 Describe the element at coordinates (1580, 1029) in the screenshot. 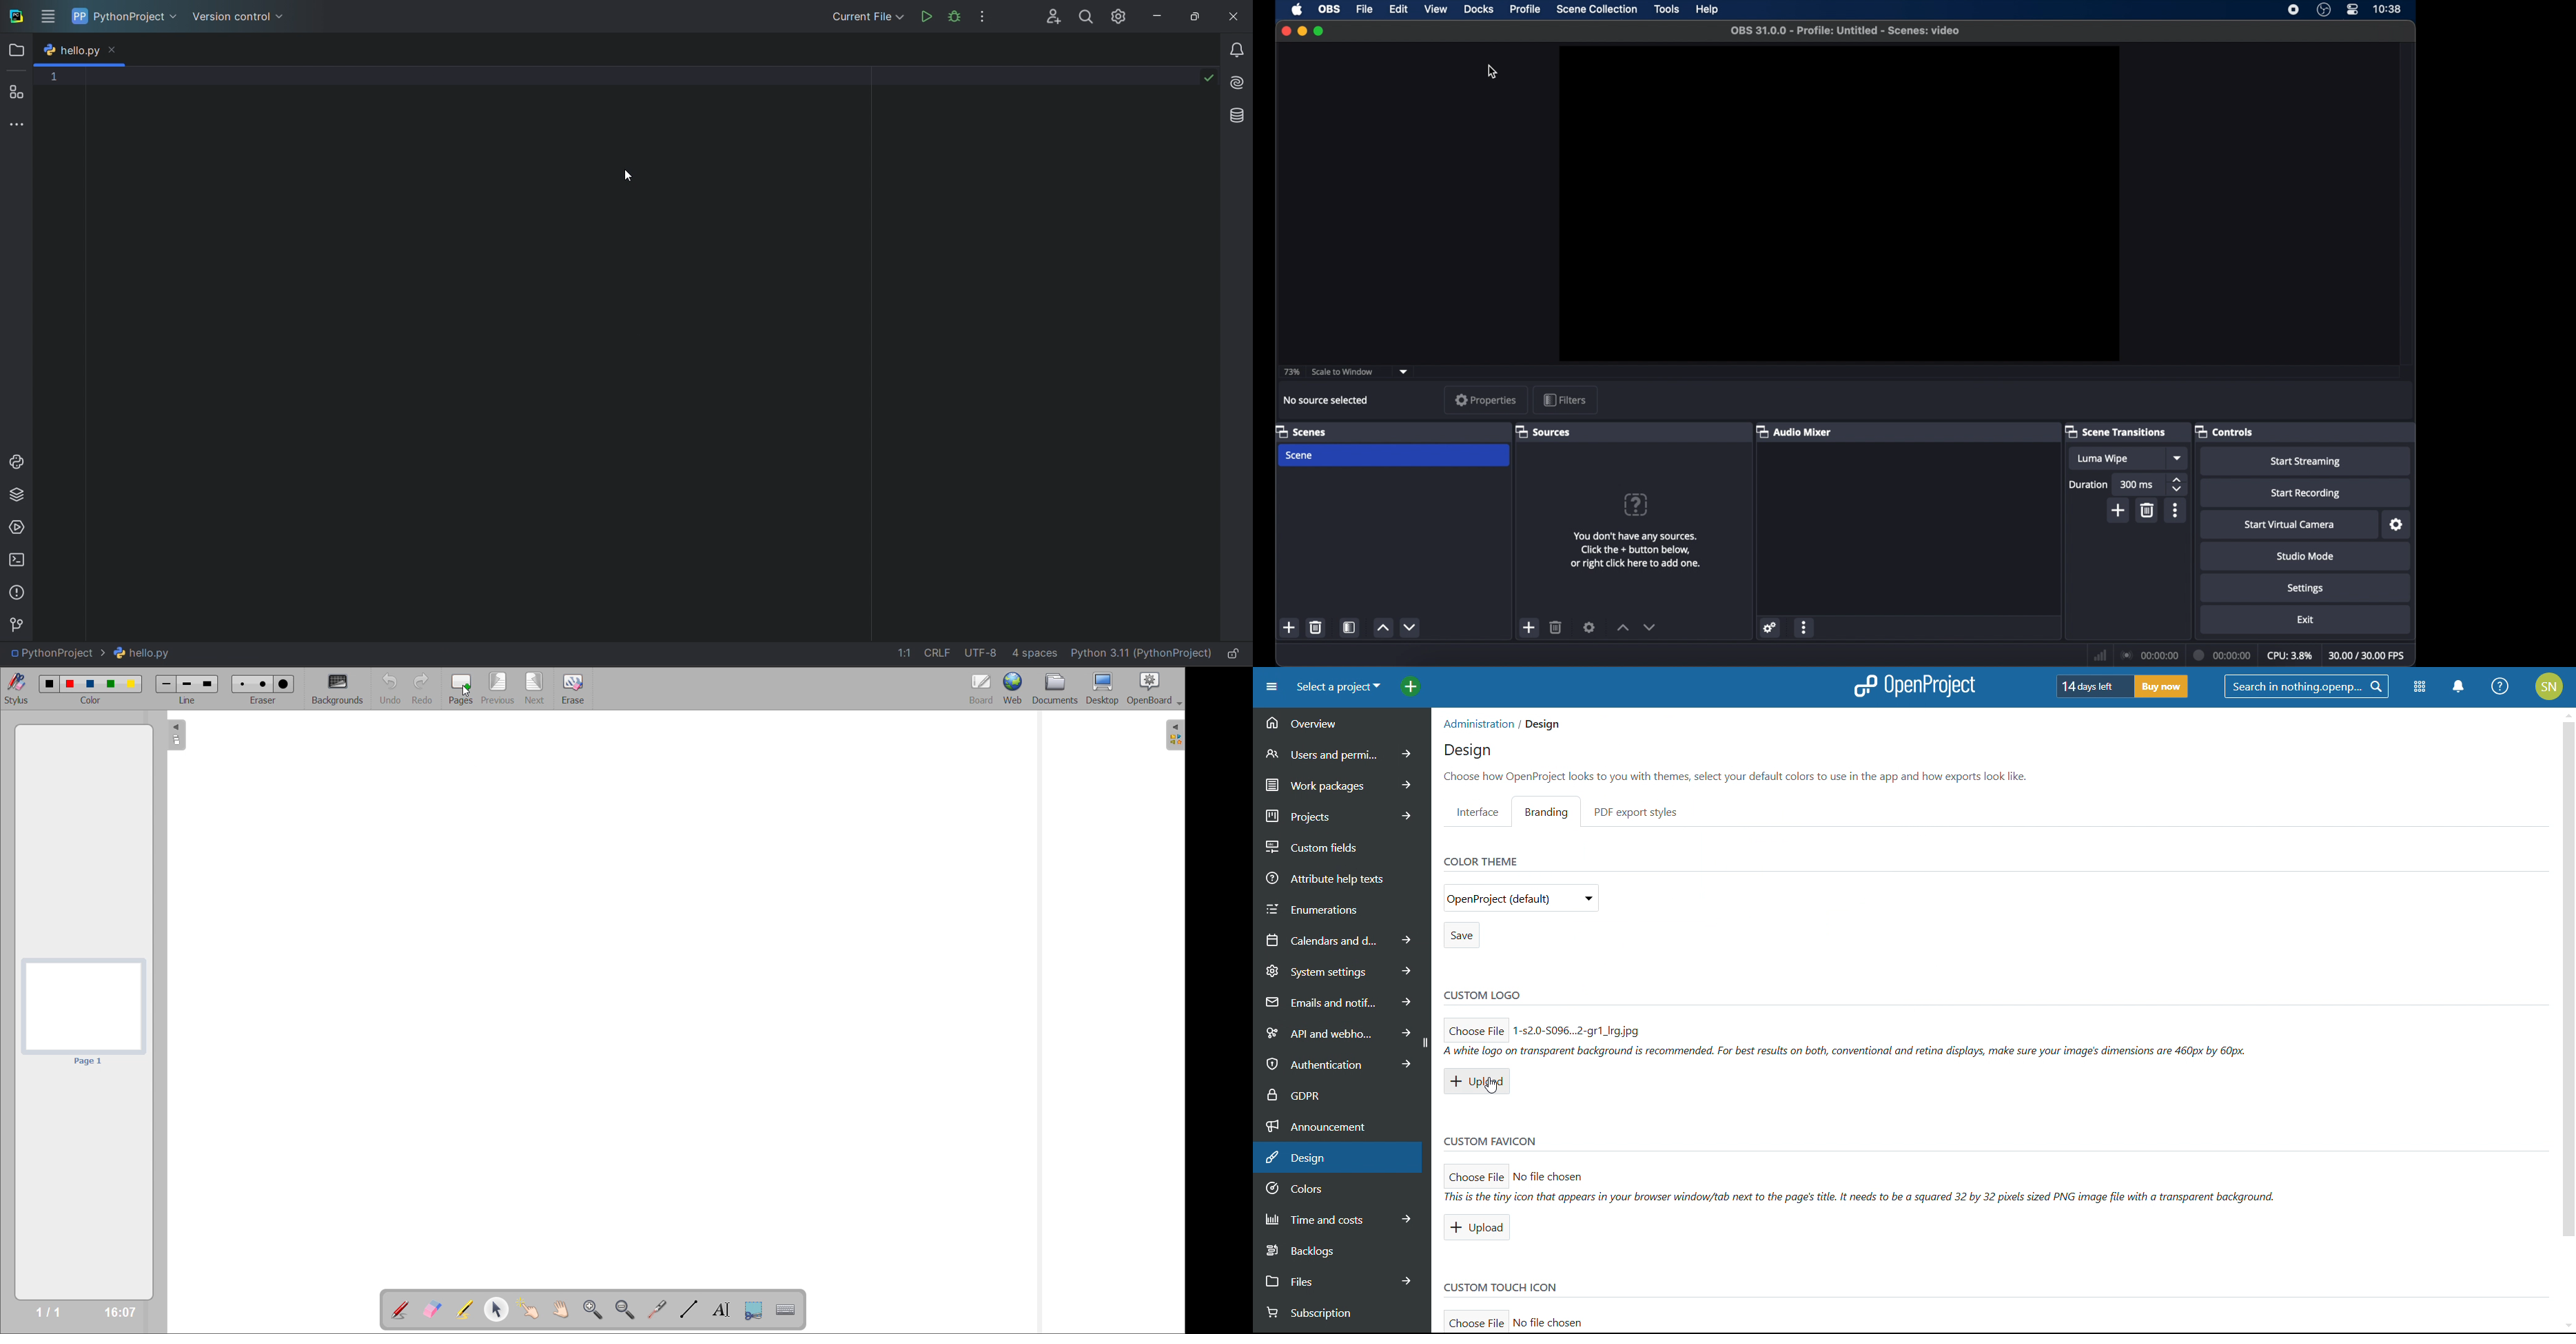

I see `file chosen` at that location.